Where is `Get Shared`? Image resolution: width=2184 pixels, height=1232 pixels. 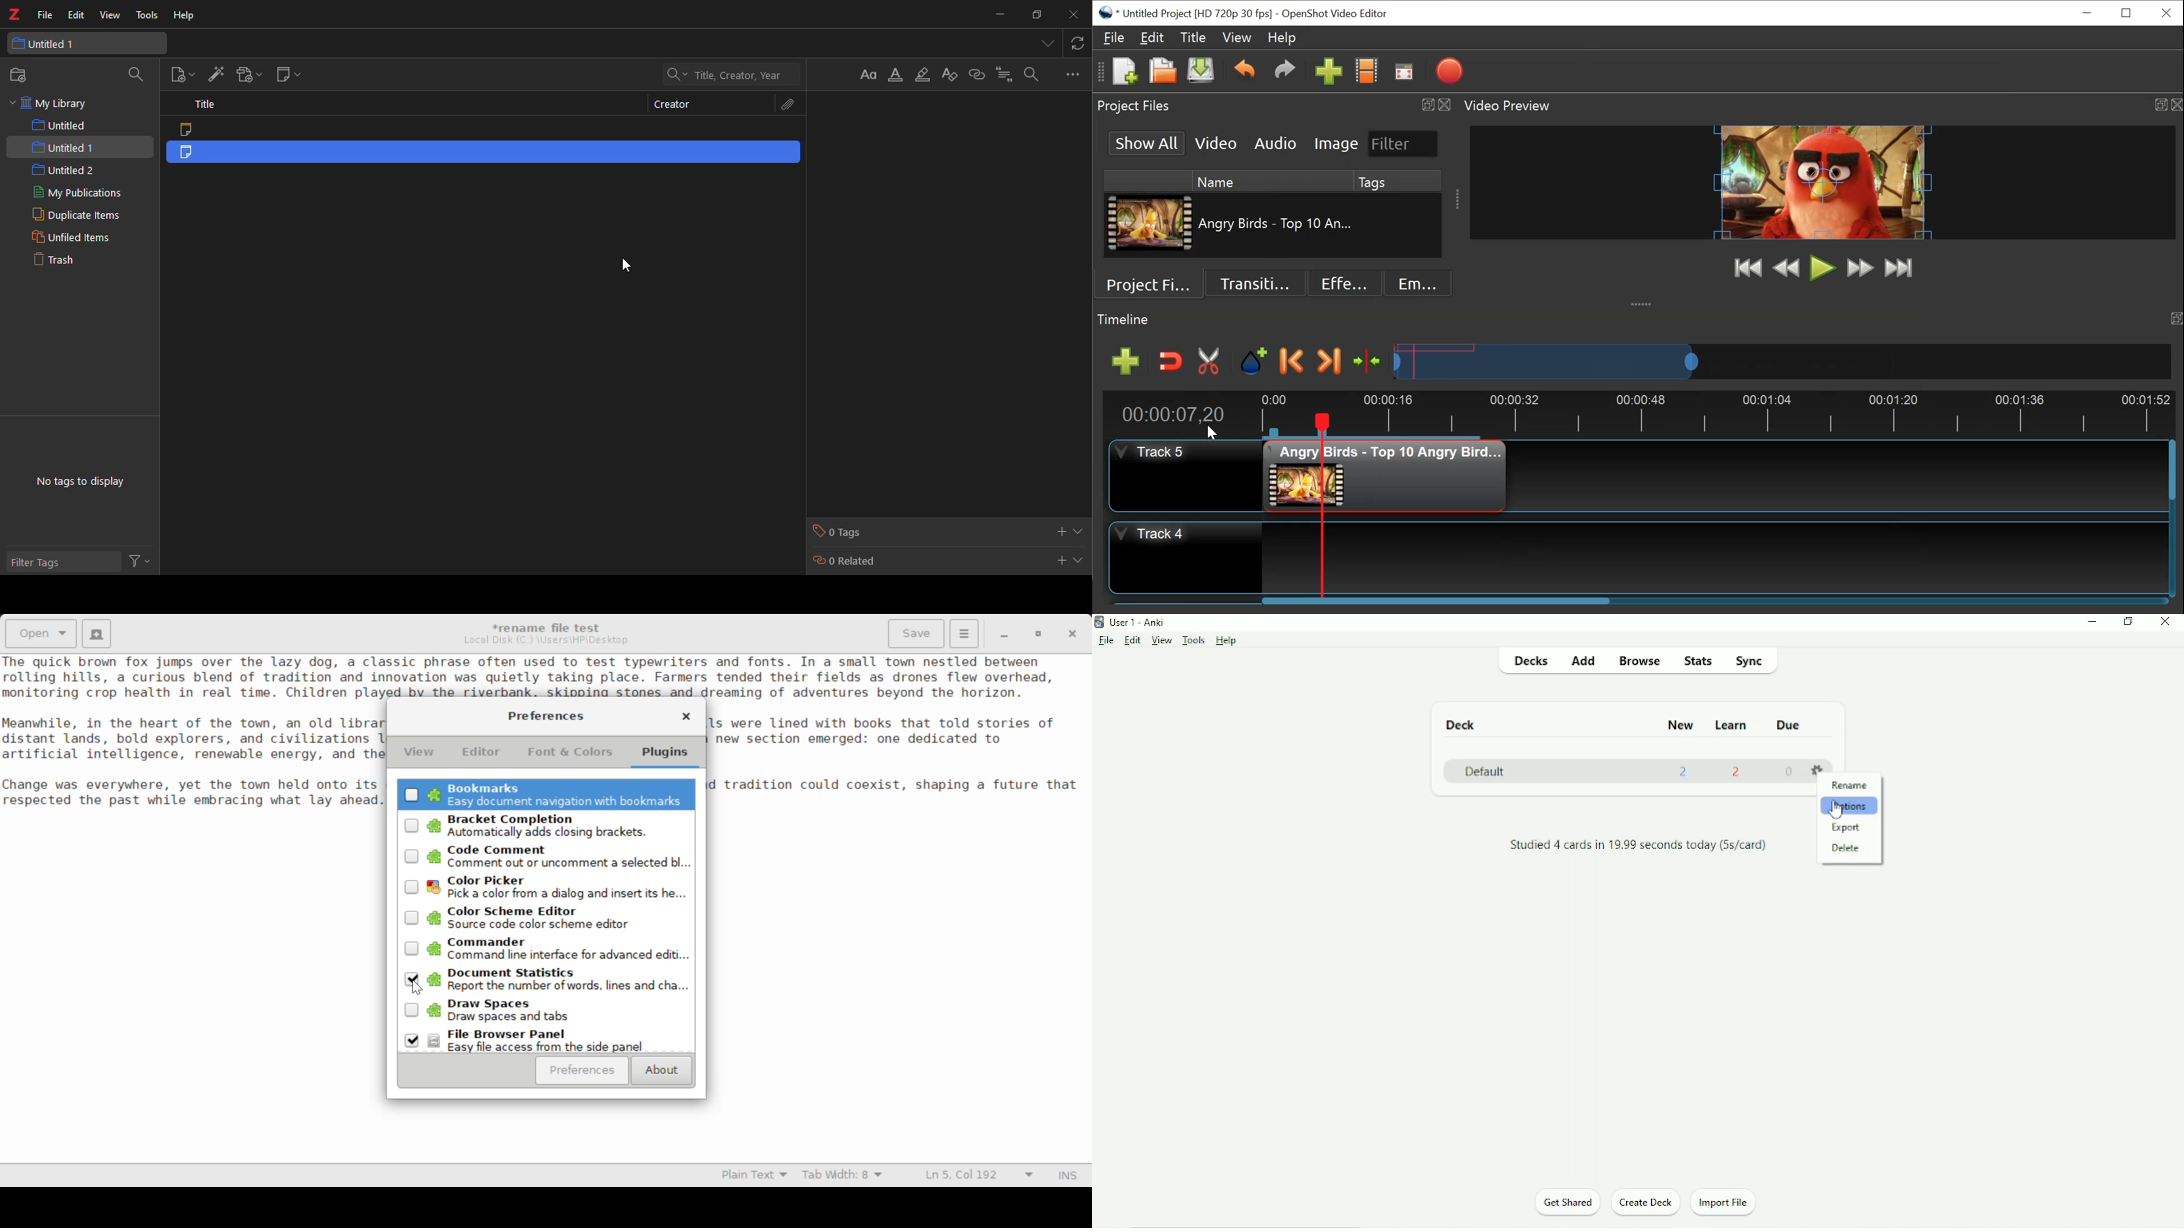 Get Shared is located at coordinates (1568, 1203).